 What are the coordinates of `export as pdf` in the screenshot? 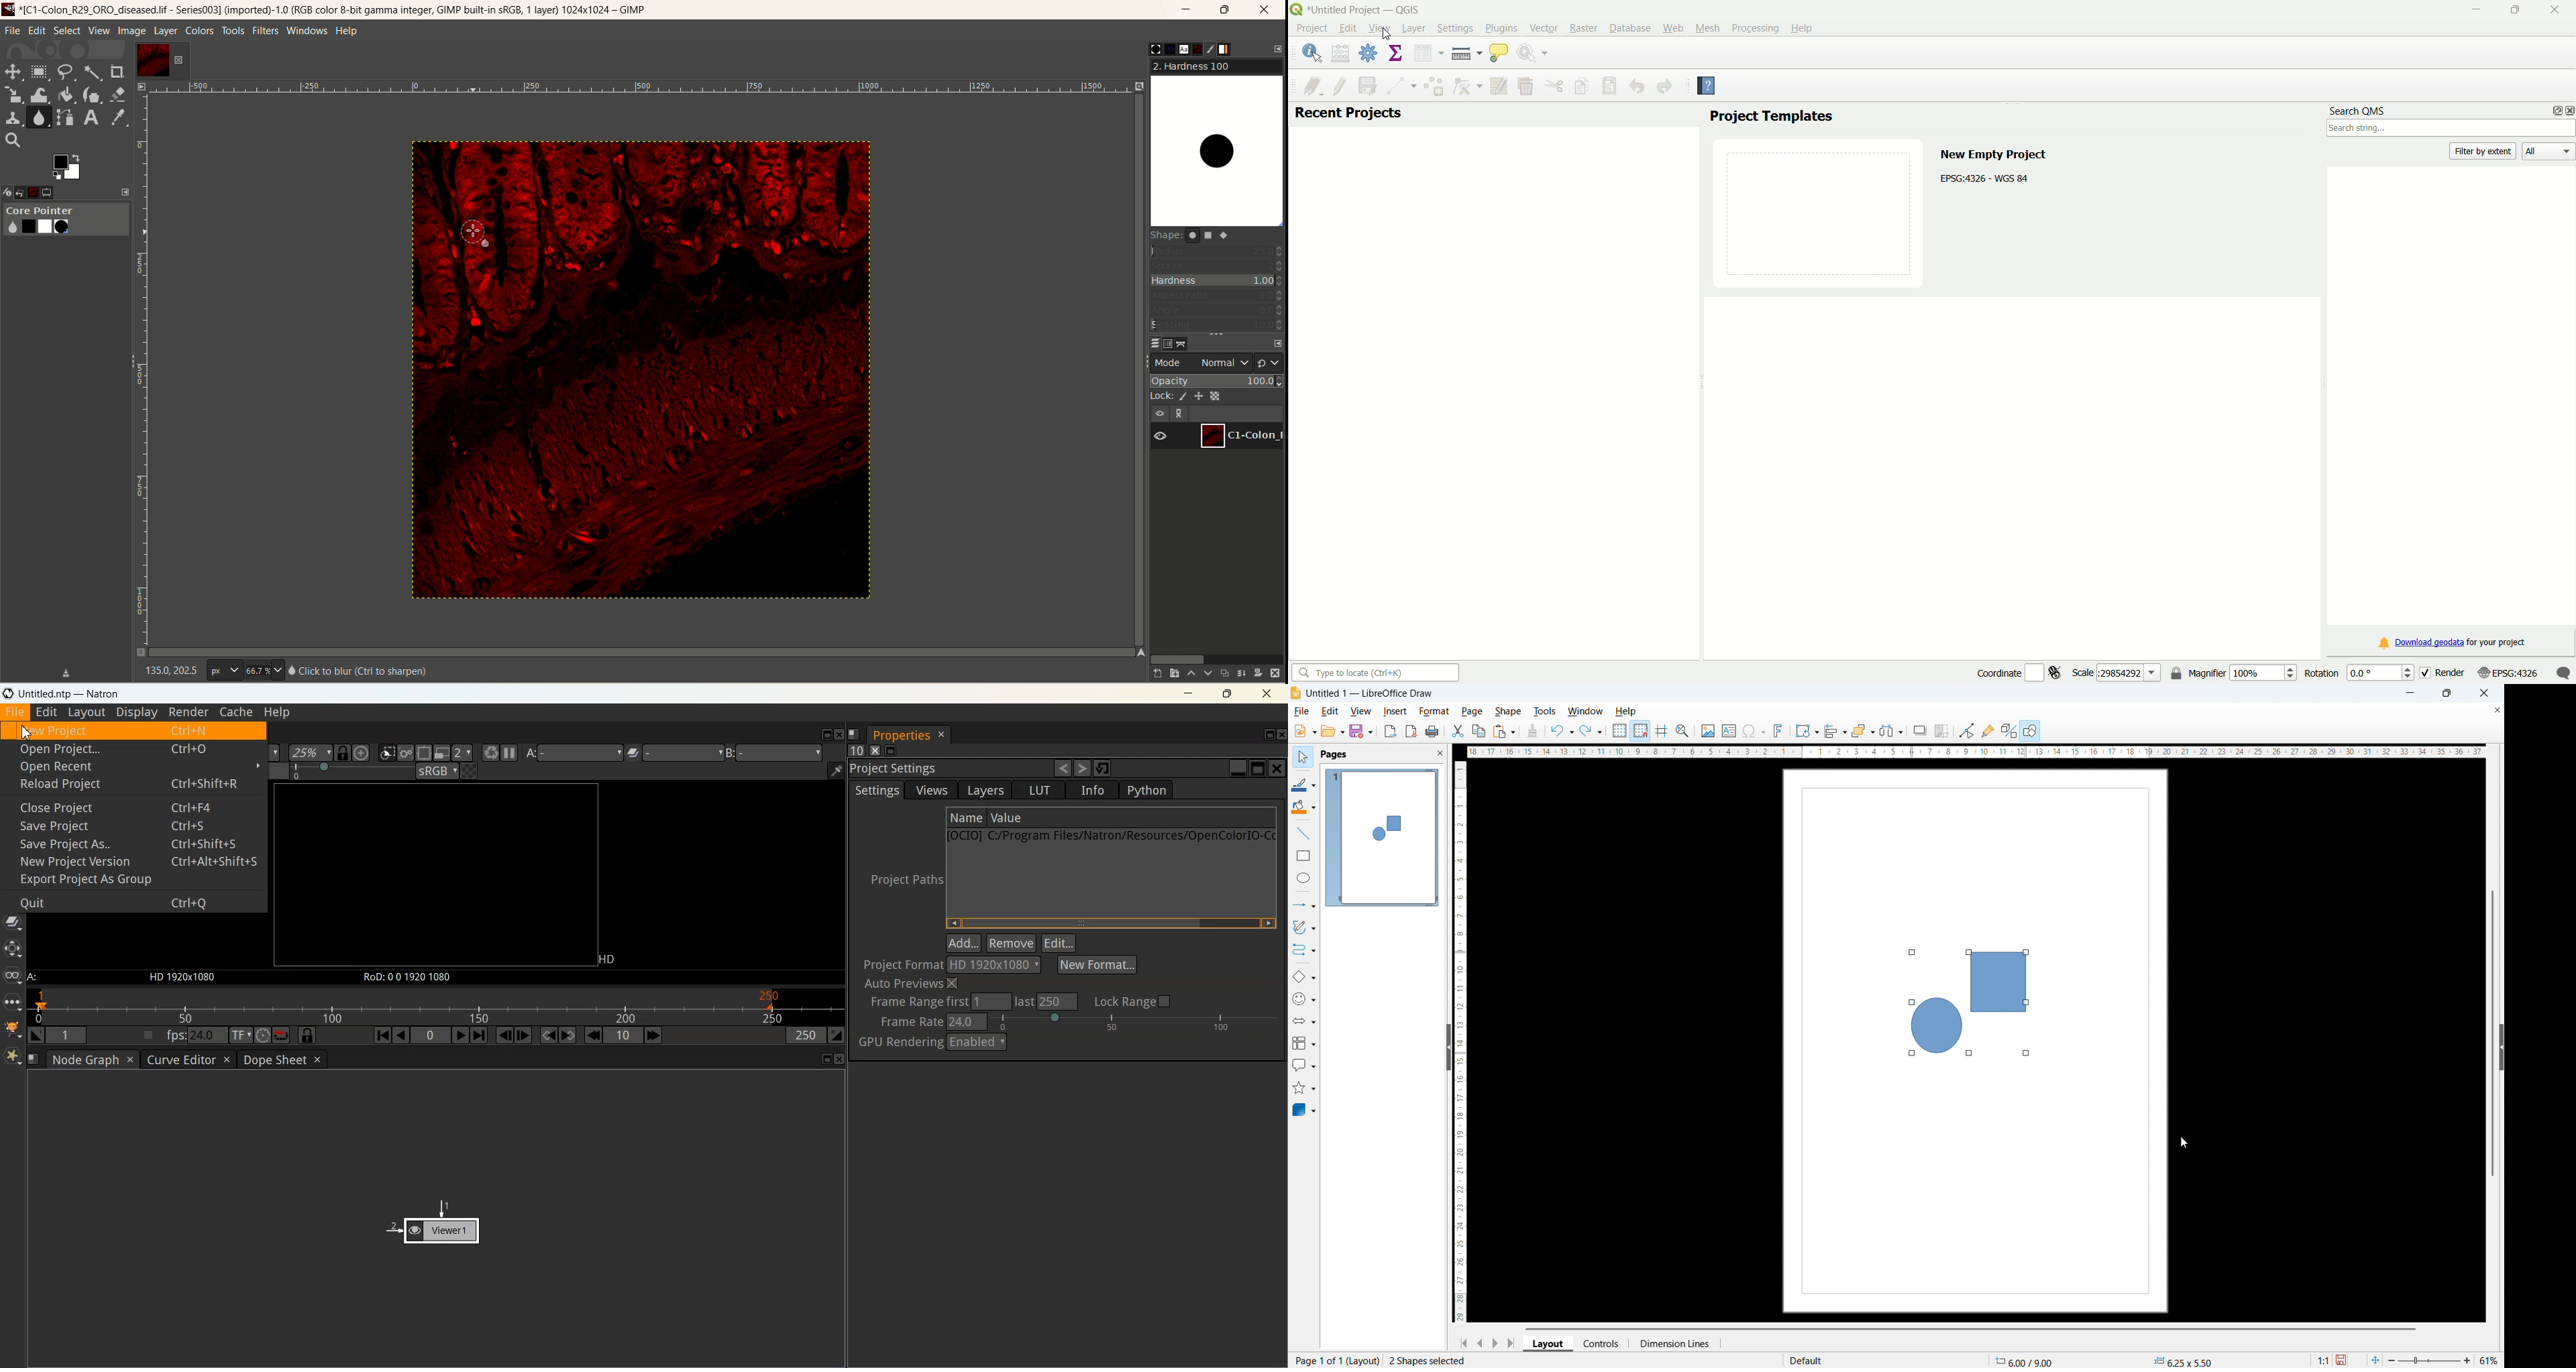 It's located at (1412, 731).